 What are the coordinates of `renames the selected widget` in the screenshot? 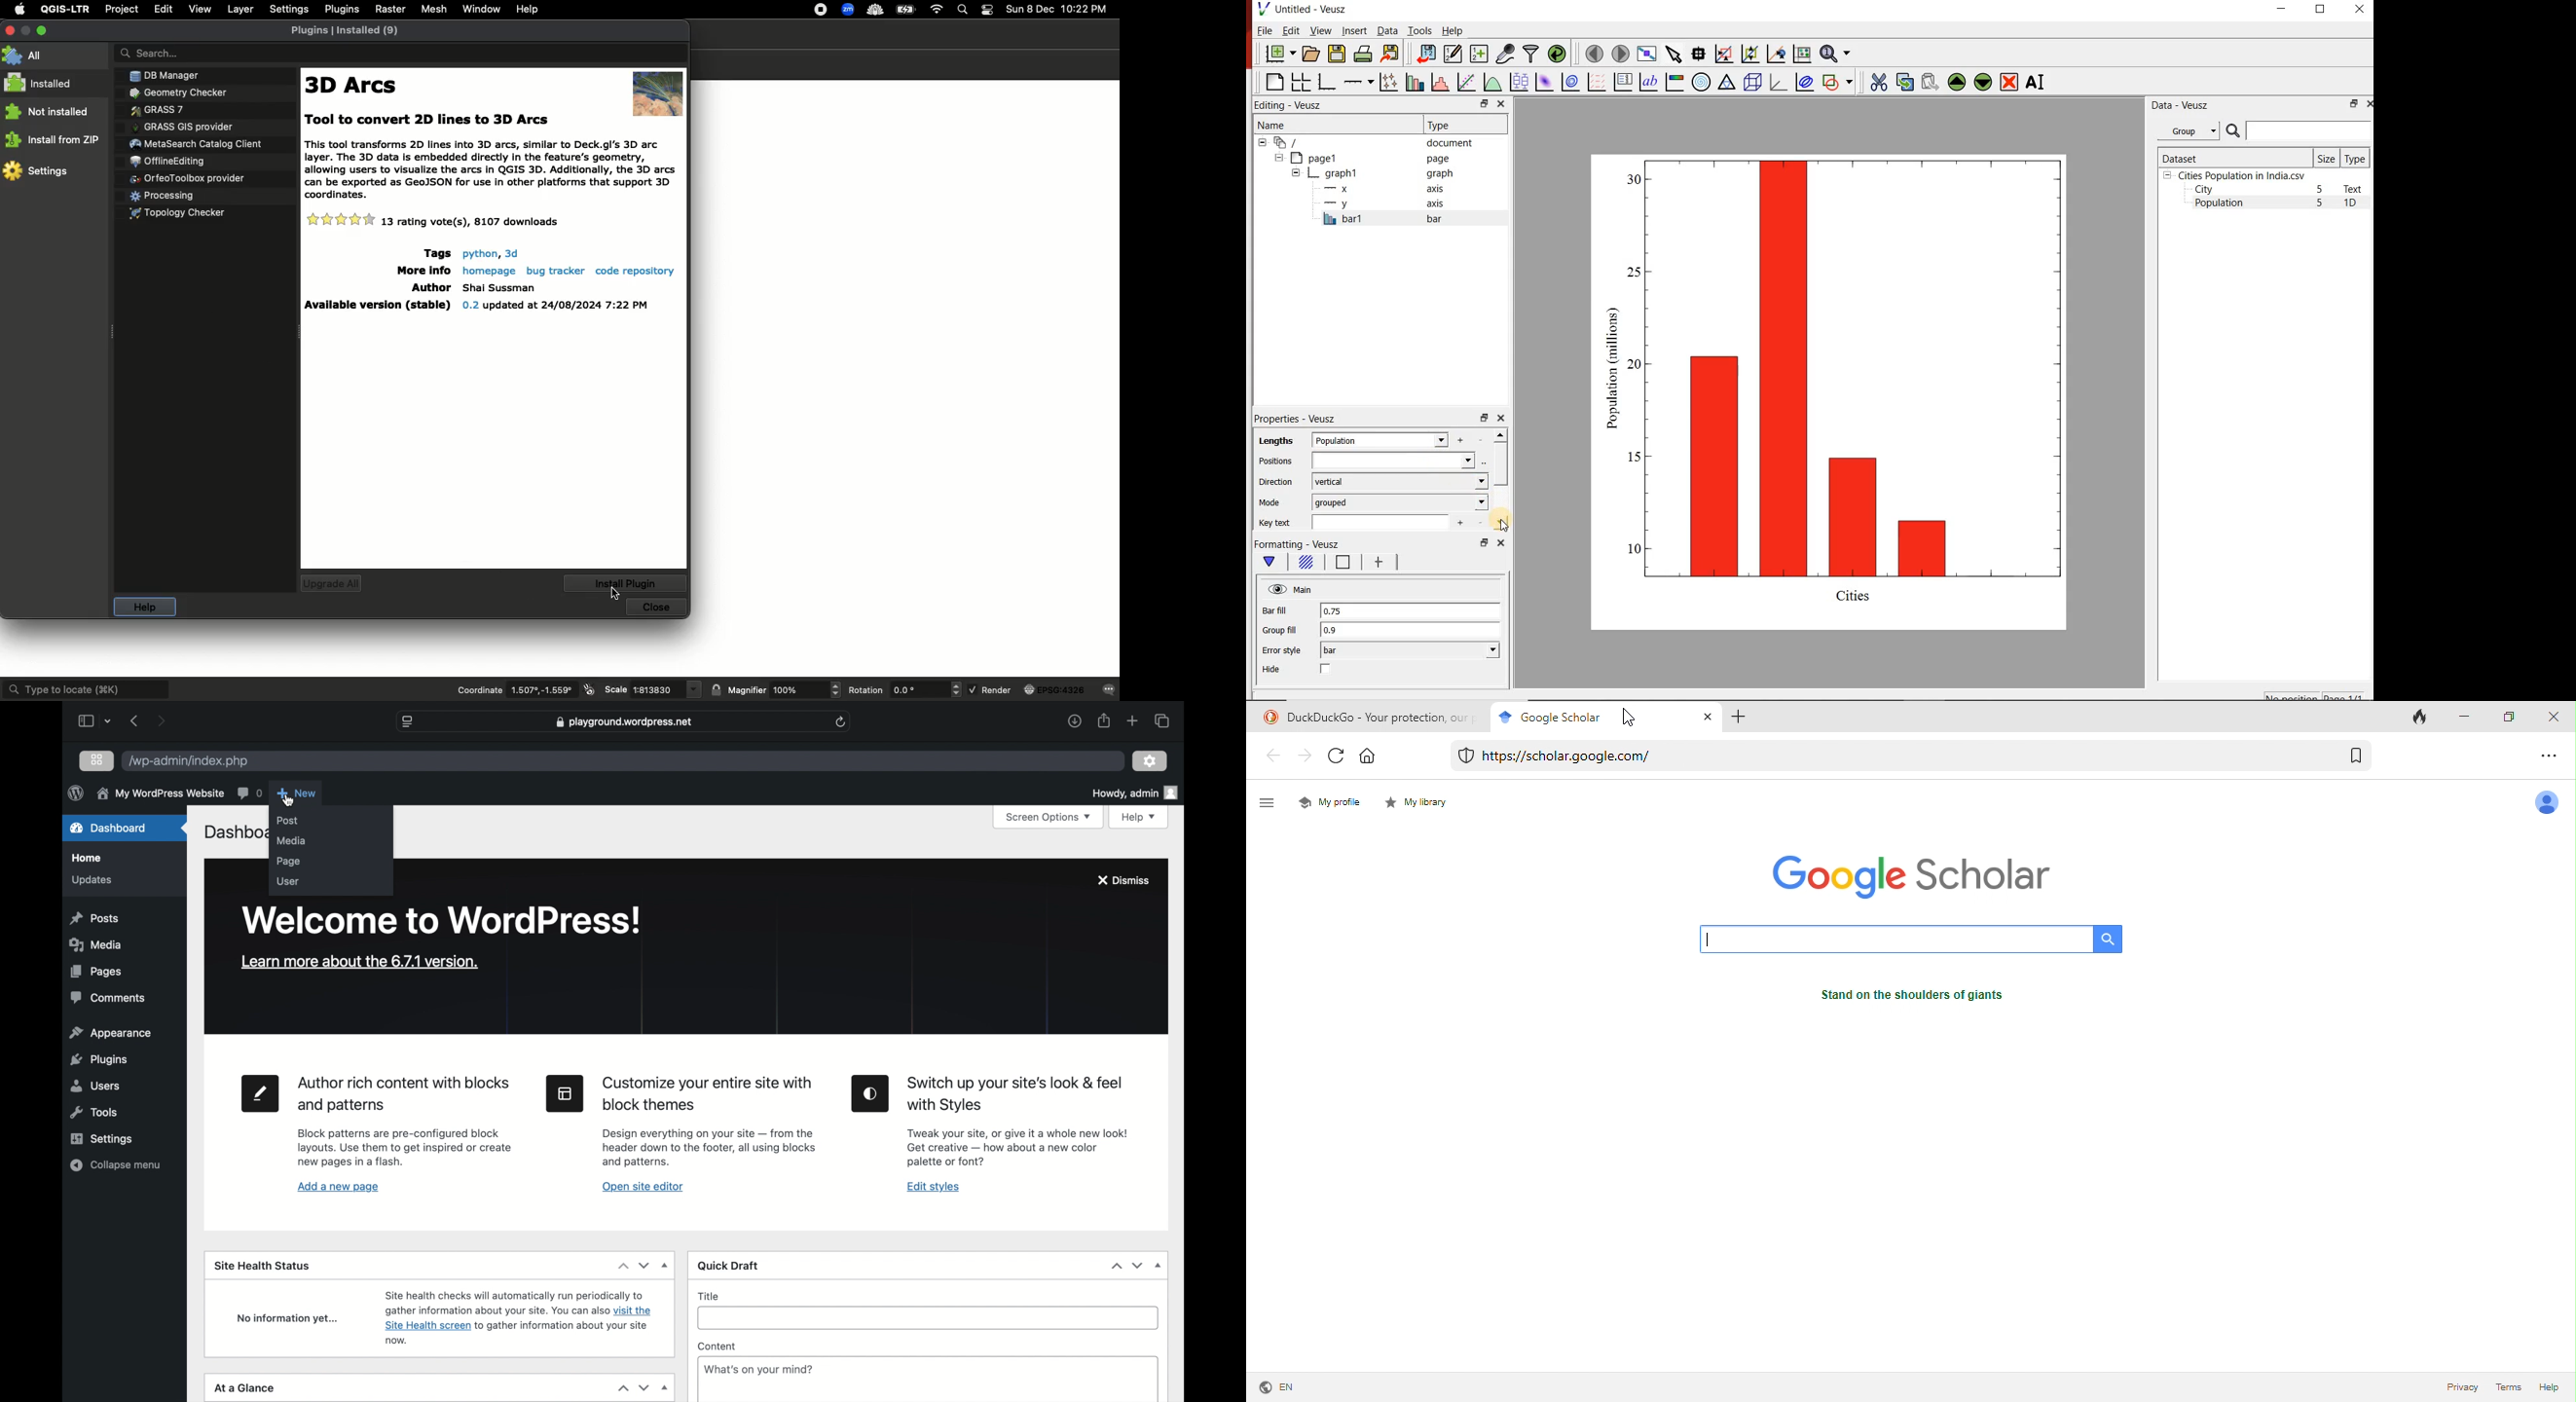 It's located at (2036, 82).